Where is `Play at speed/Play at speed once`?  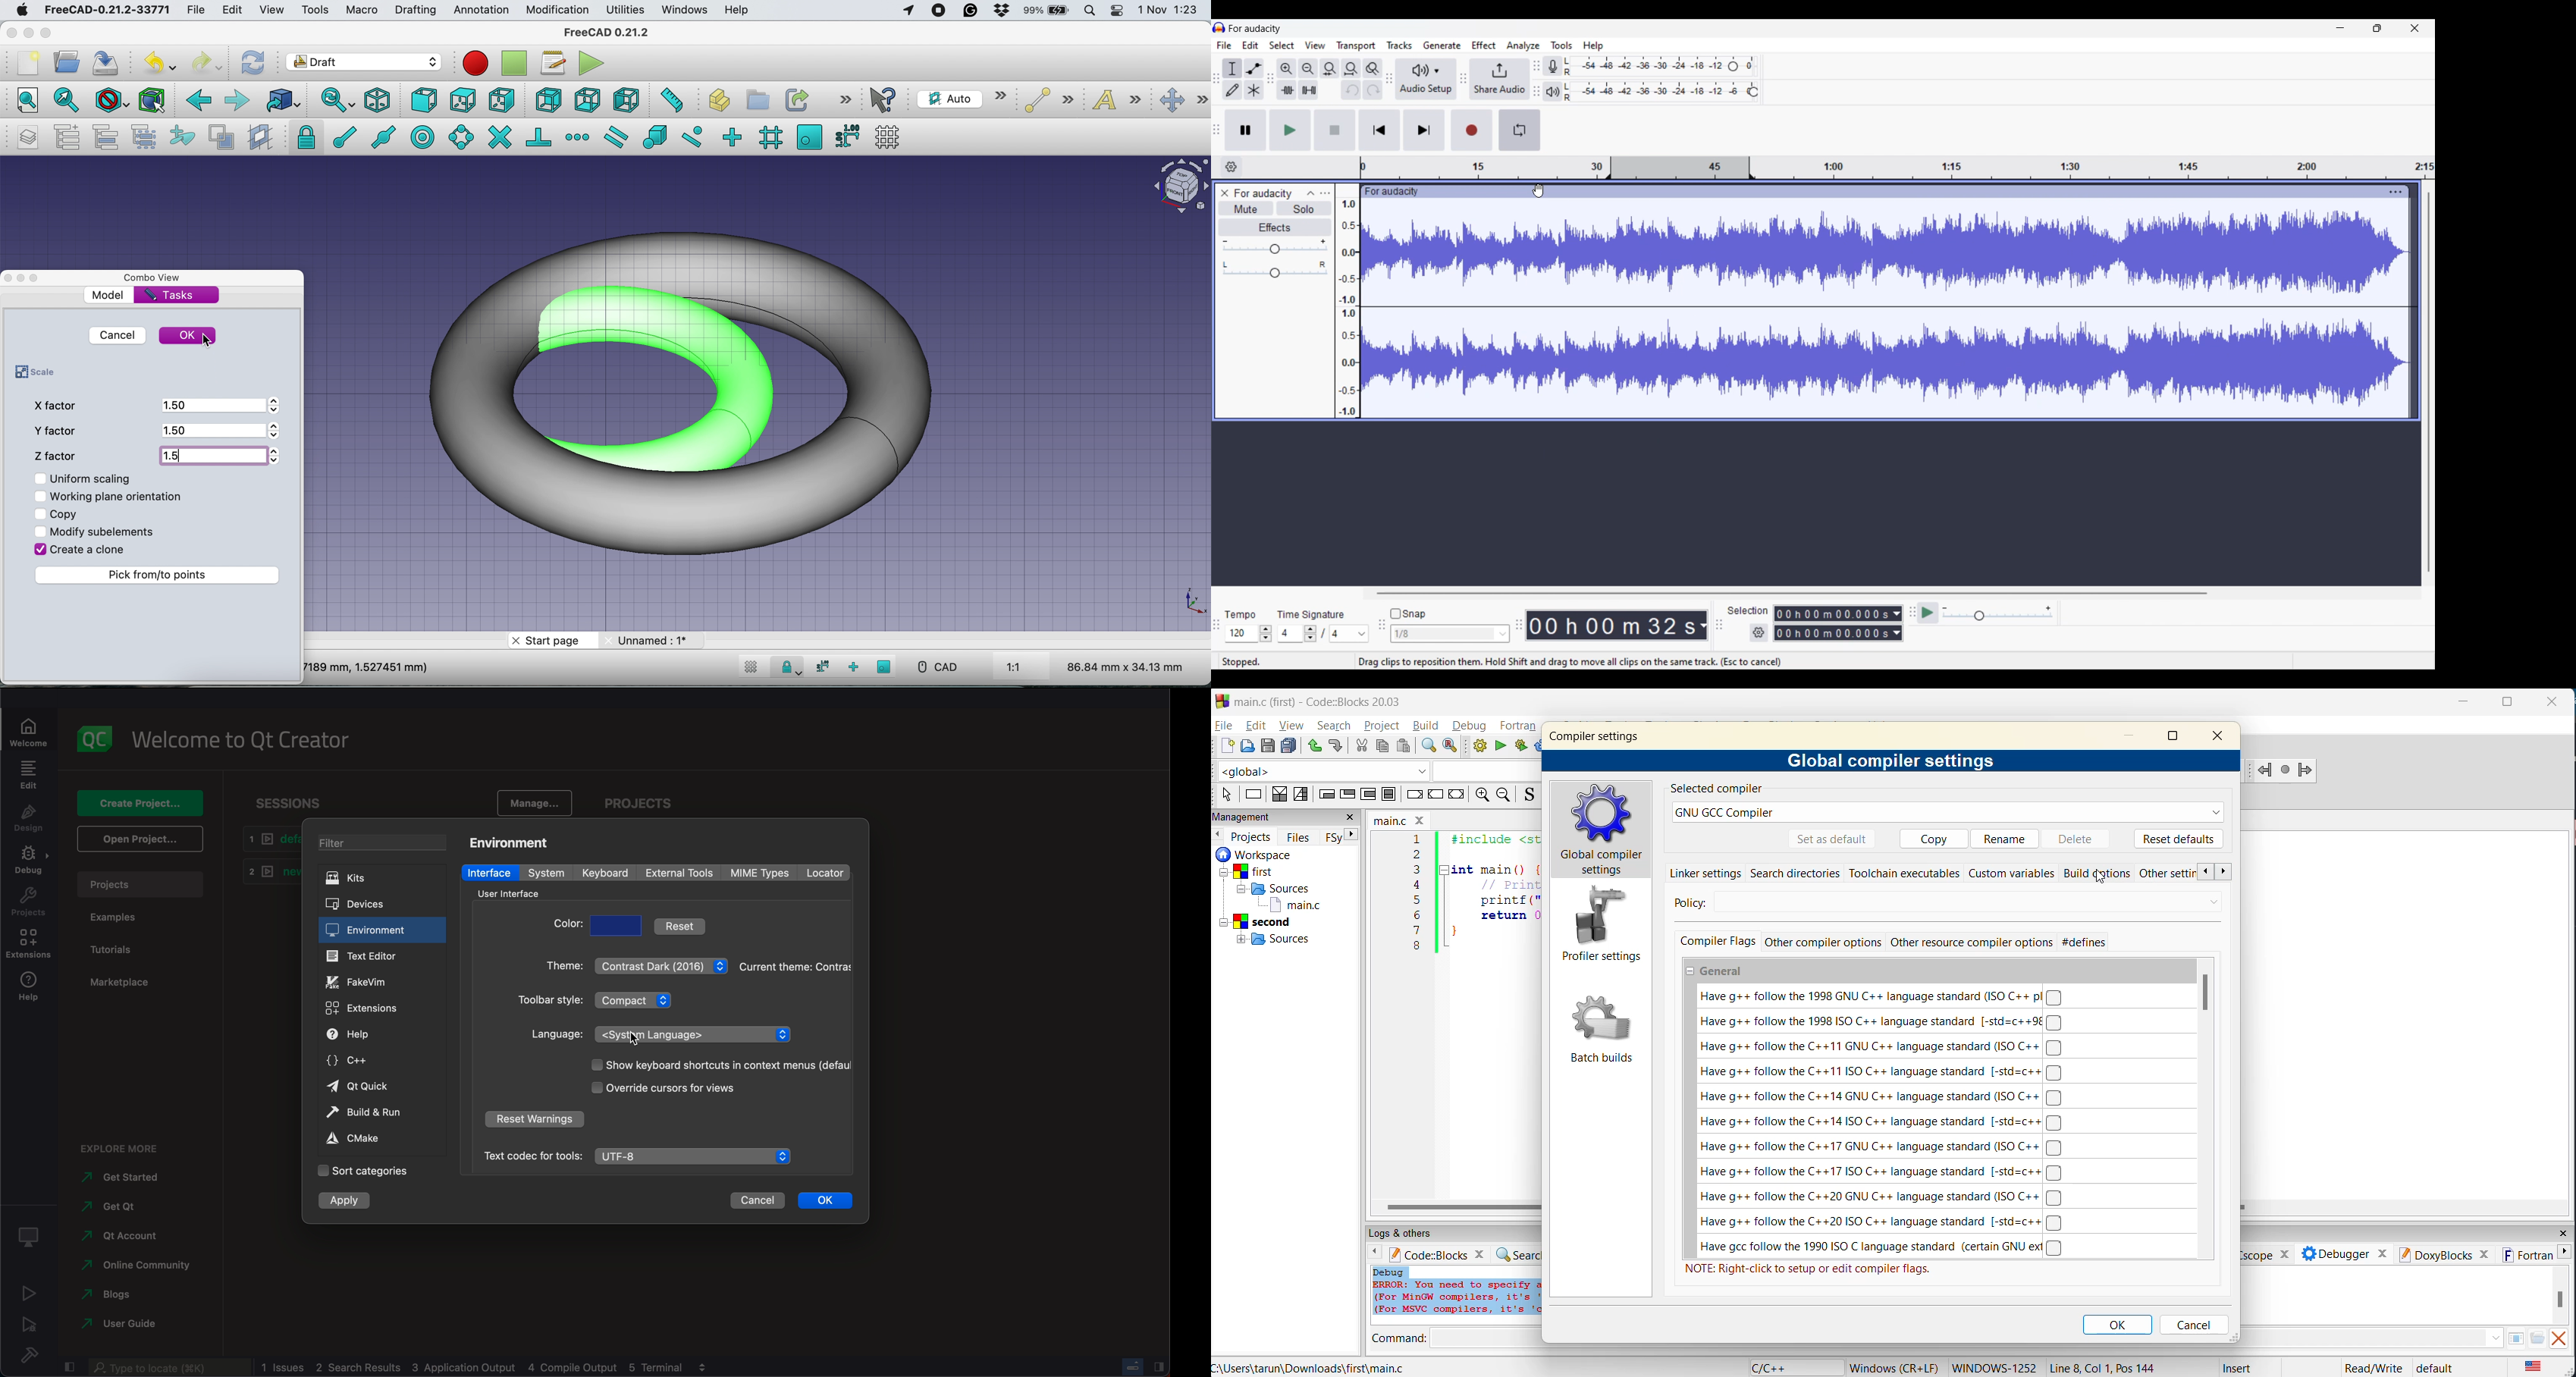 Play at speed/Play at speed once is located at coordinates (1928, 613).